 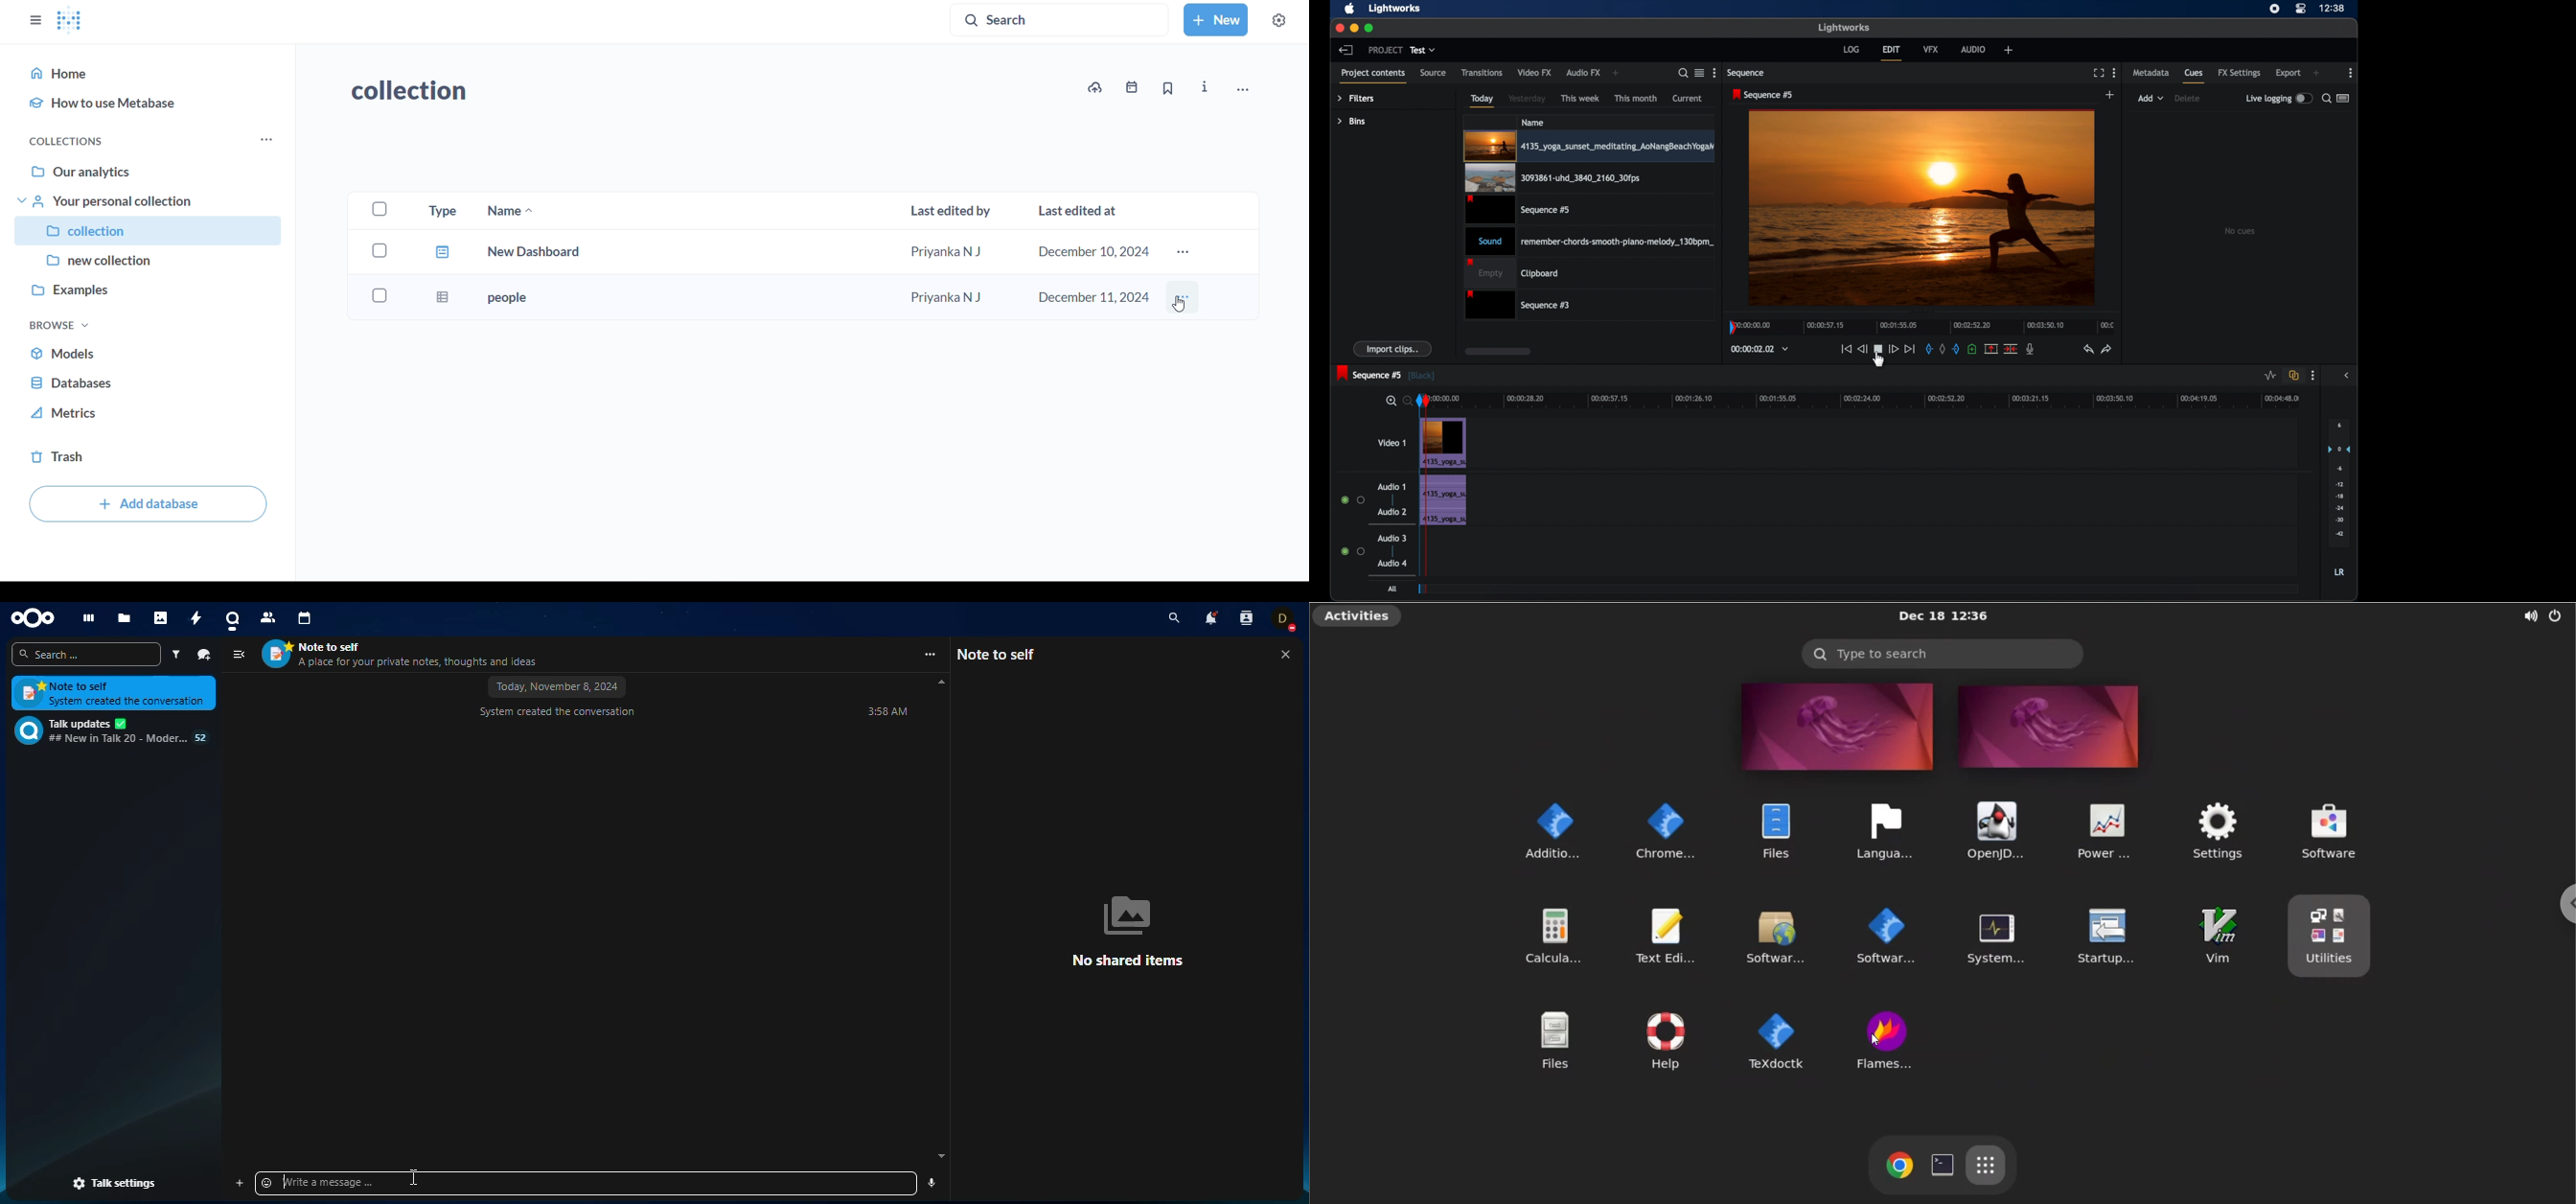 I want to click on more options, so click(x=2115, y=72).